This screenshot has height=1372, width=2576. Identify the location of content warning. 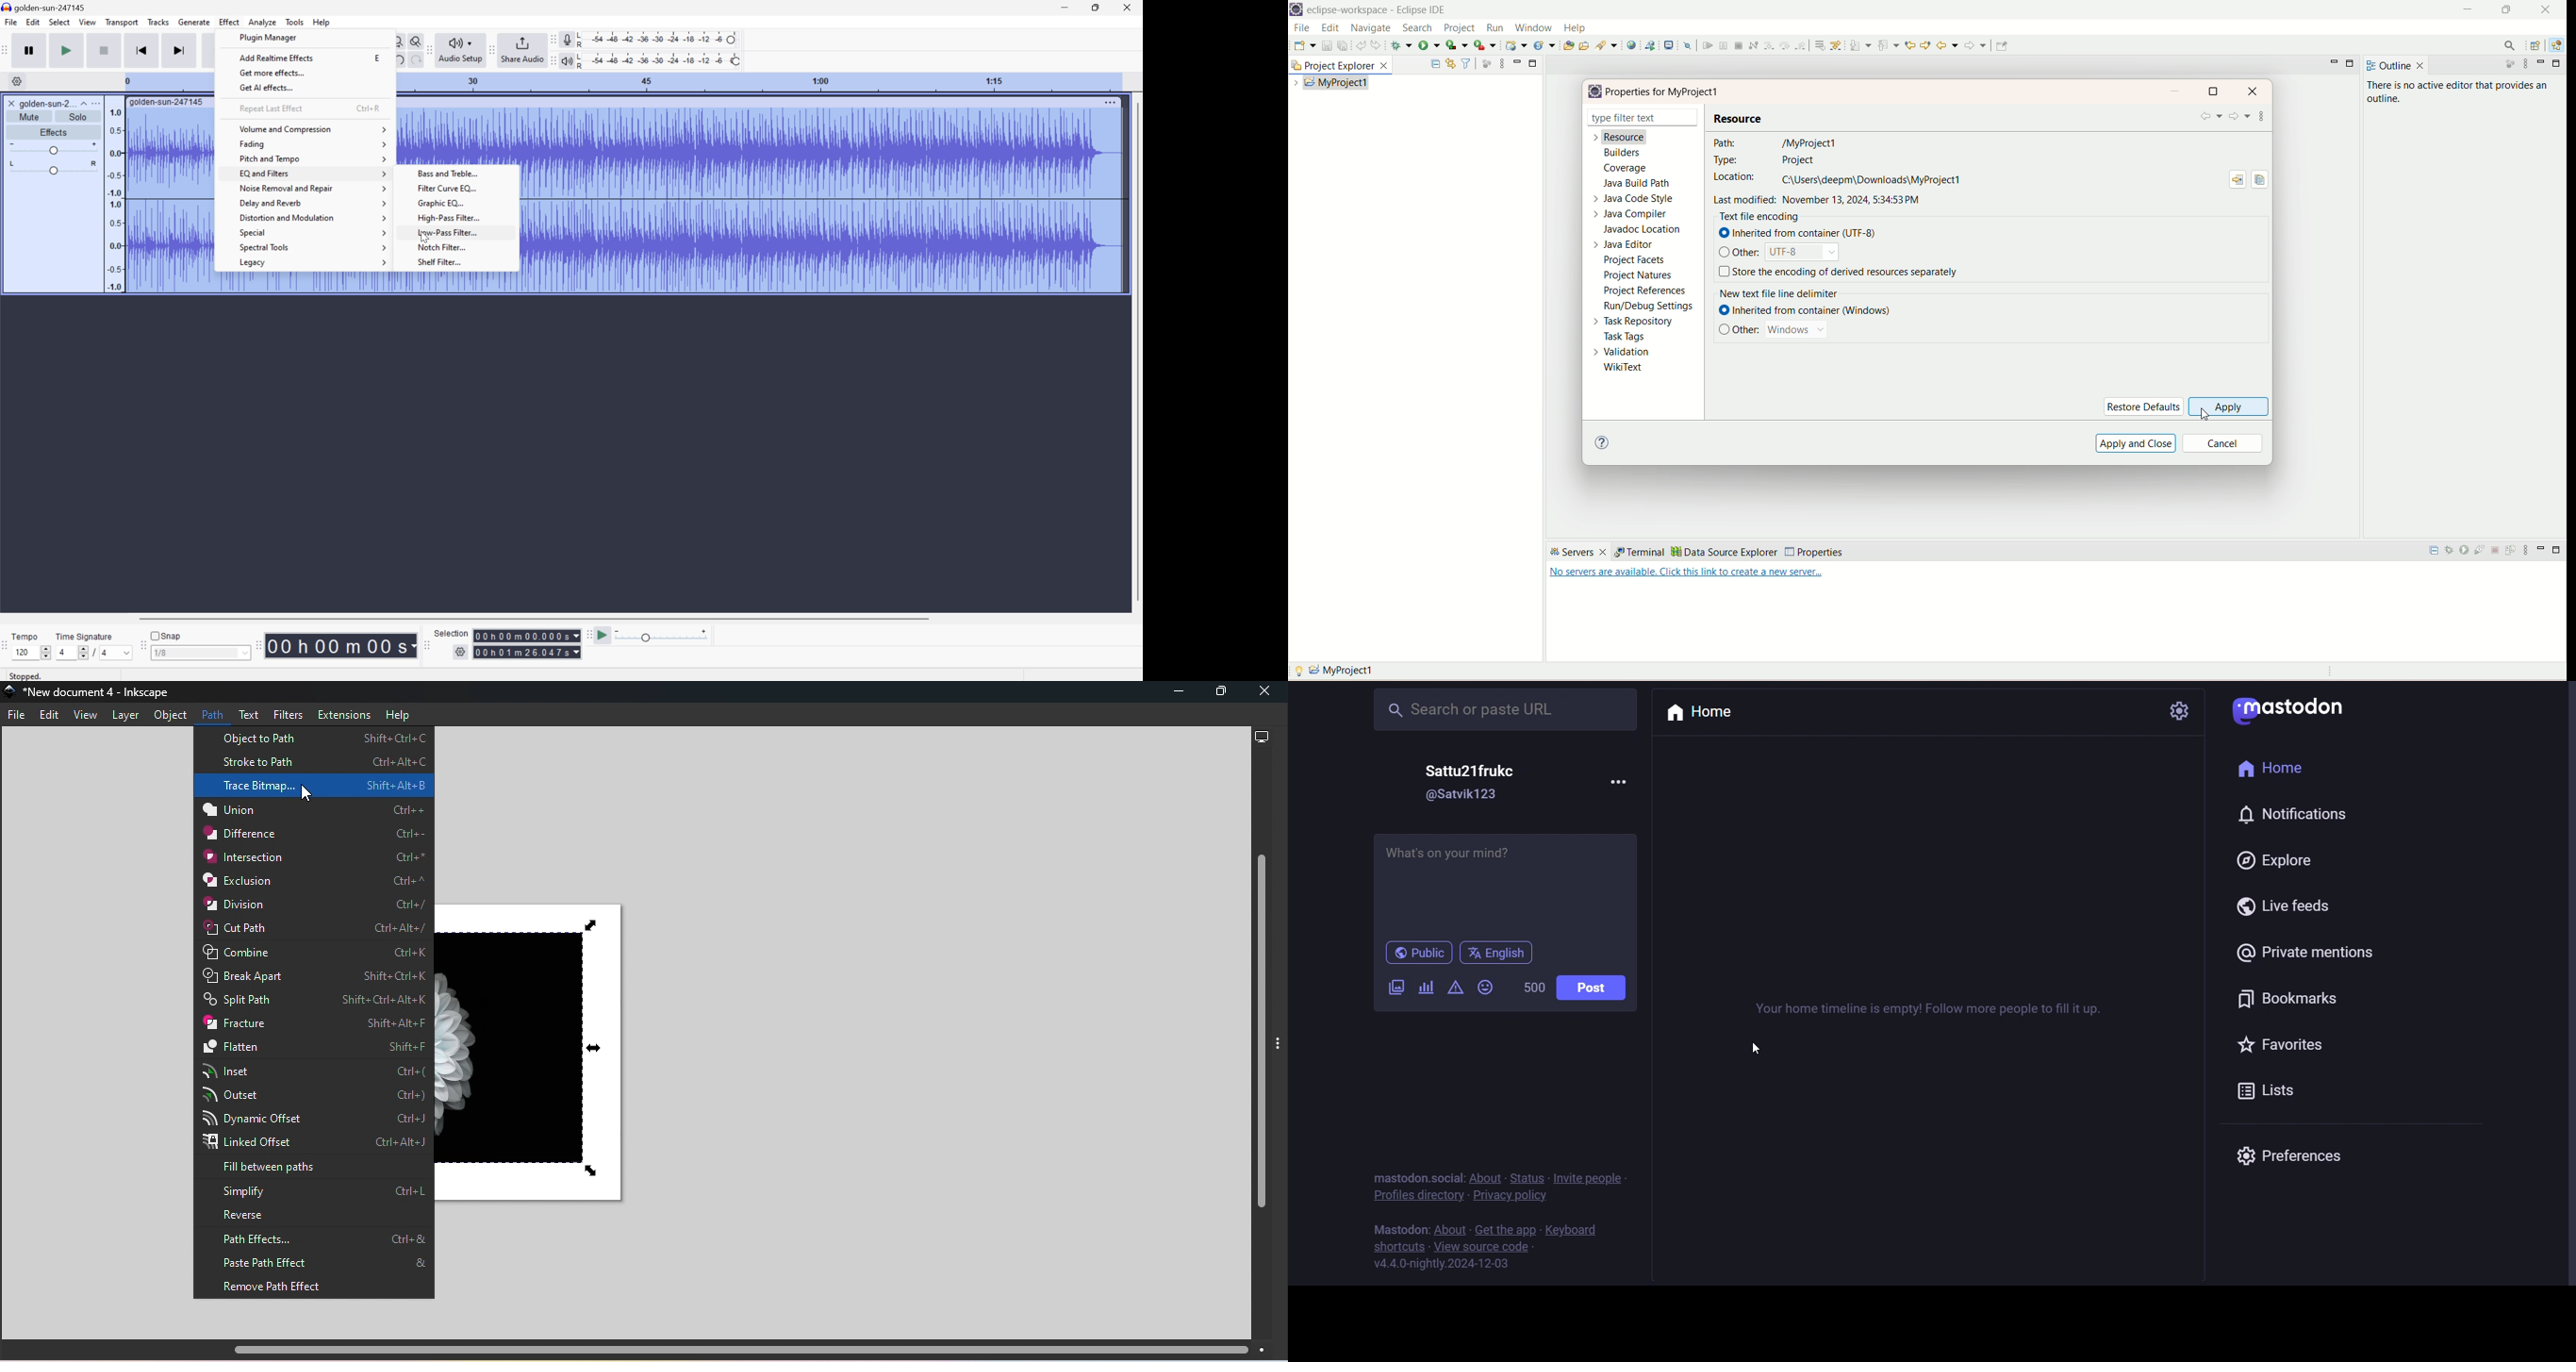
(1454, 989).